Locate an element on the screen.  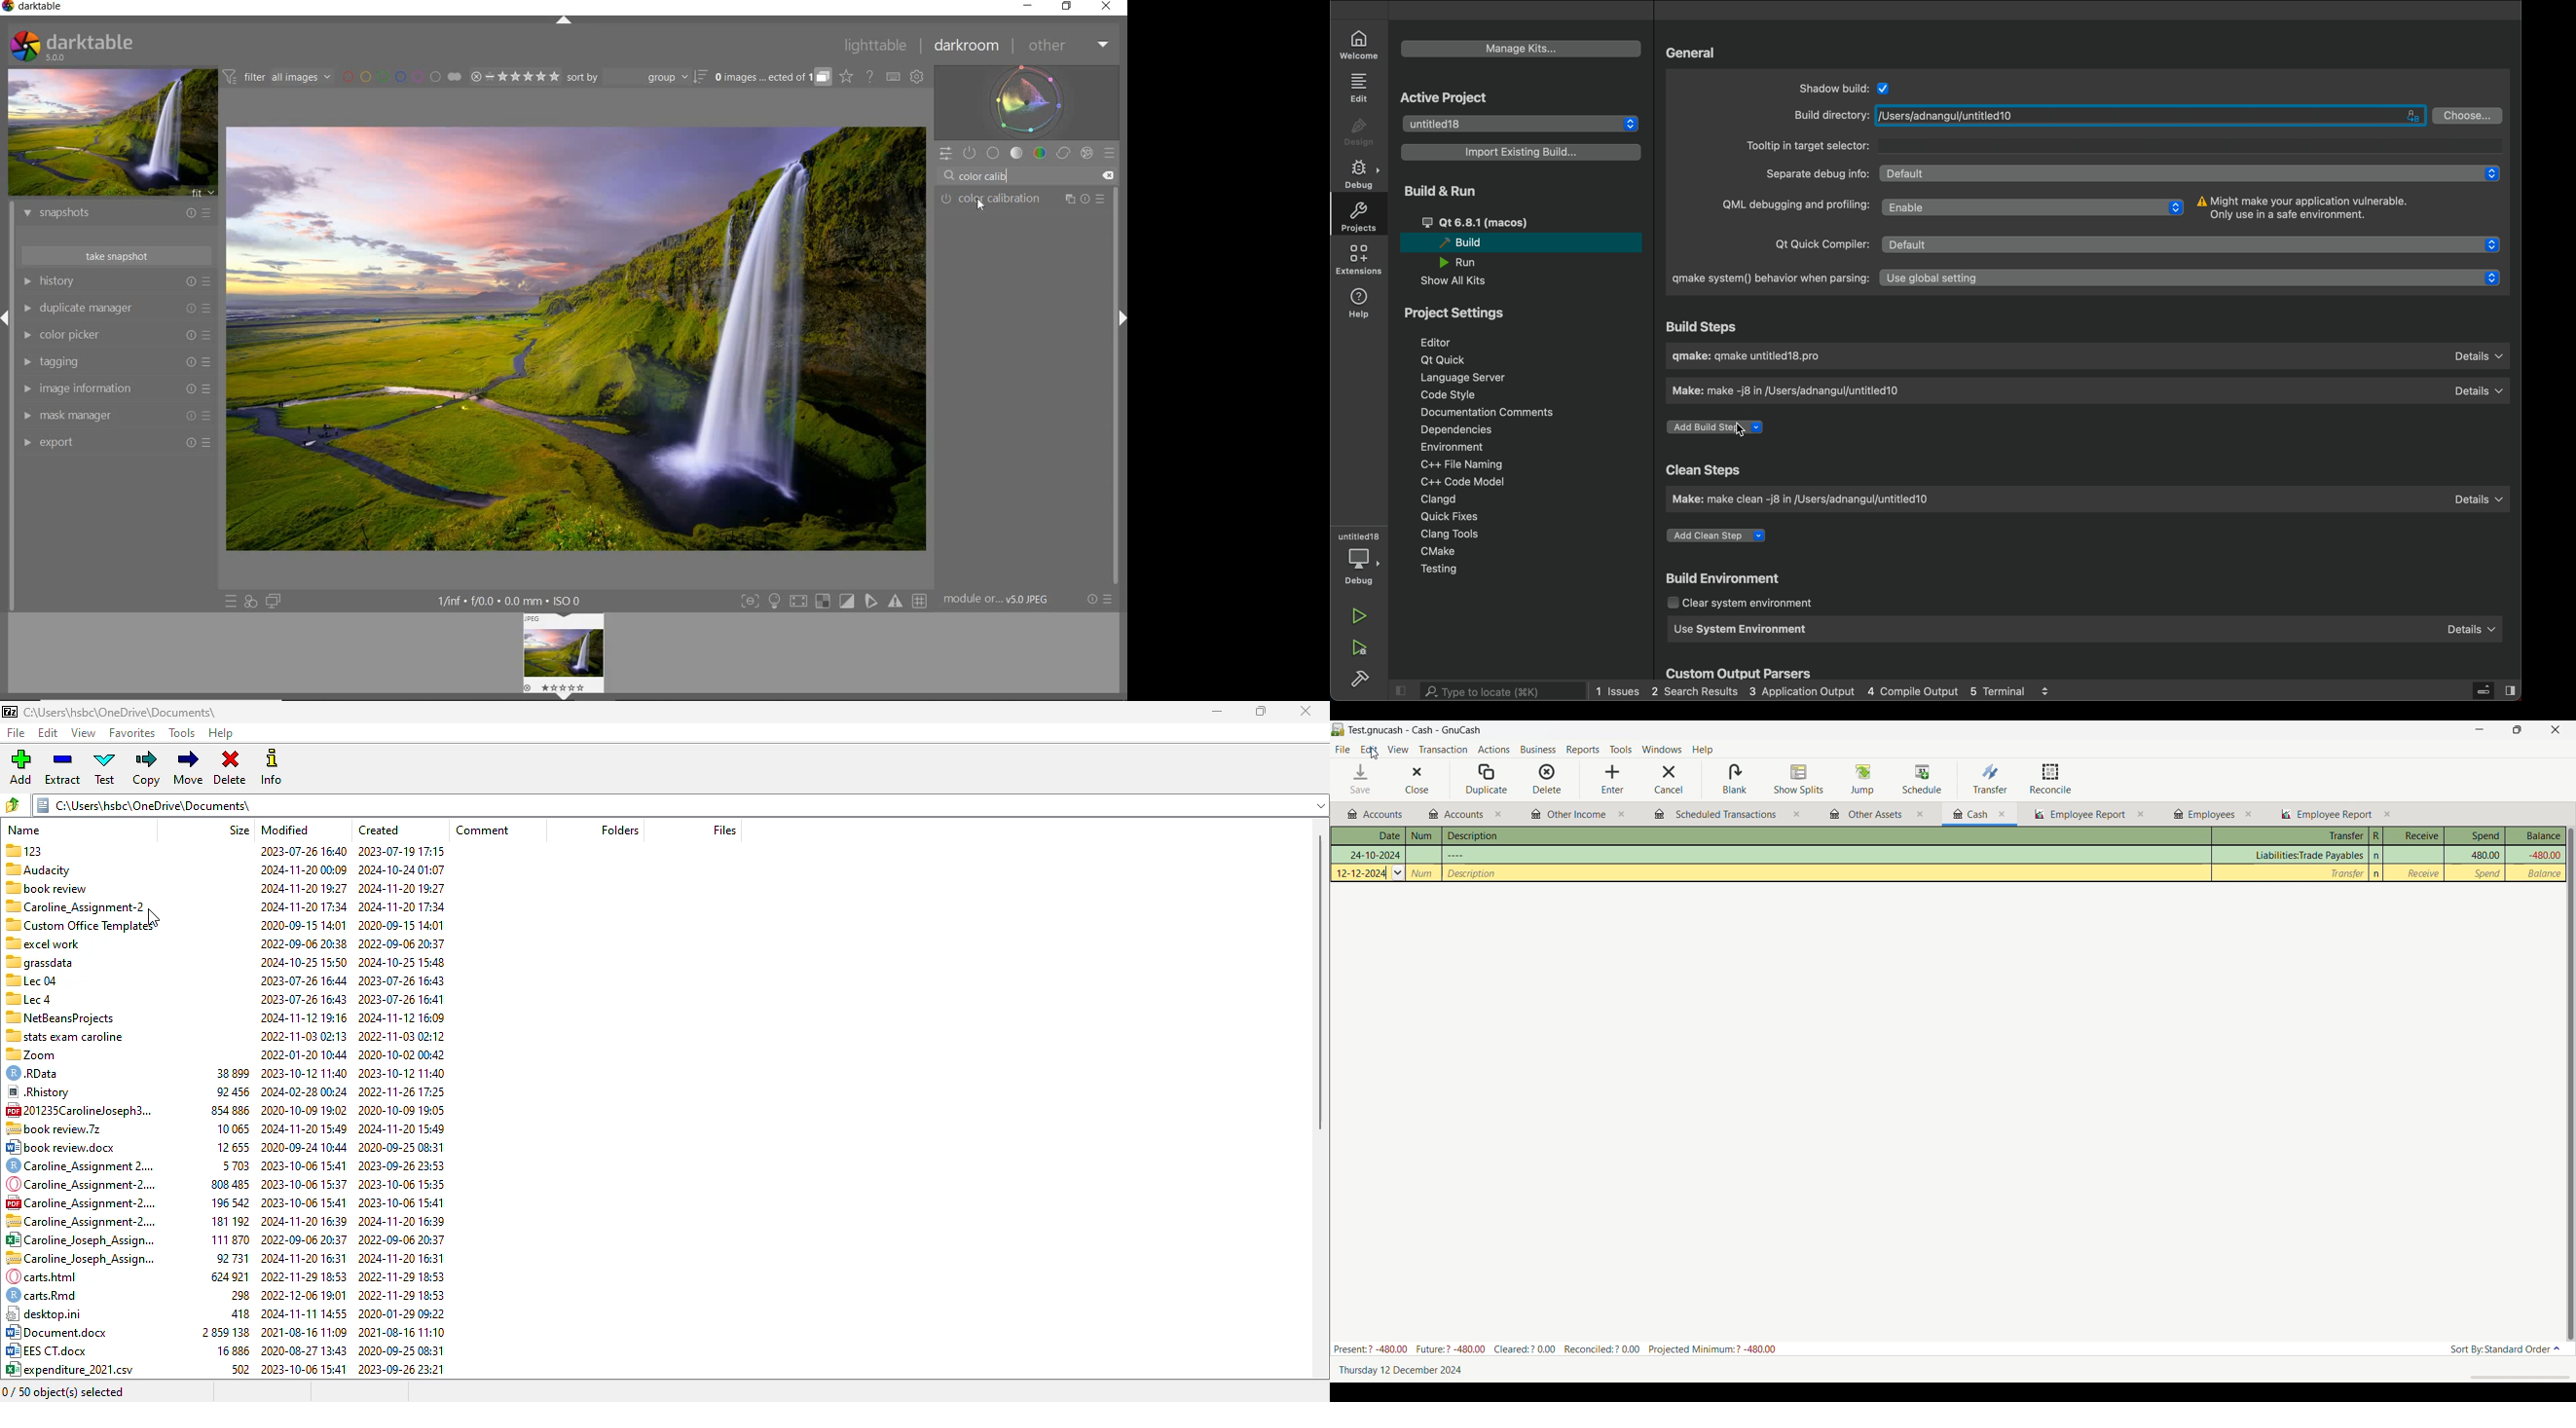
2023-09-26 23:53 is located at coordinates (400, 1165).